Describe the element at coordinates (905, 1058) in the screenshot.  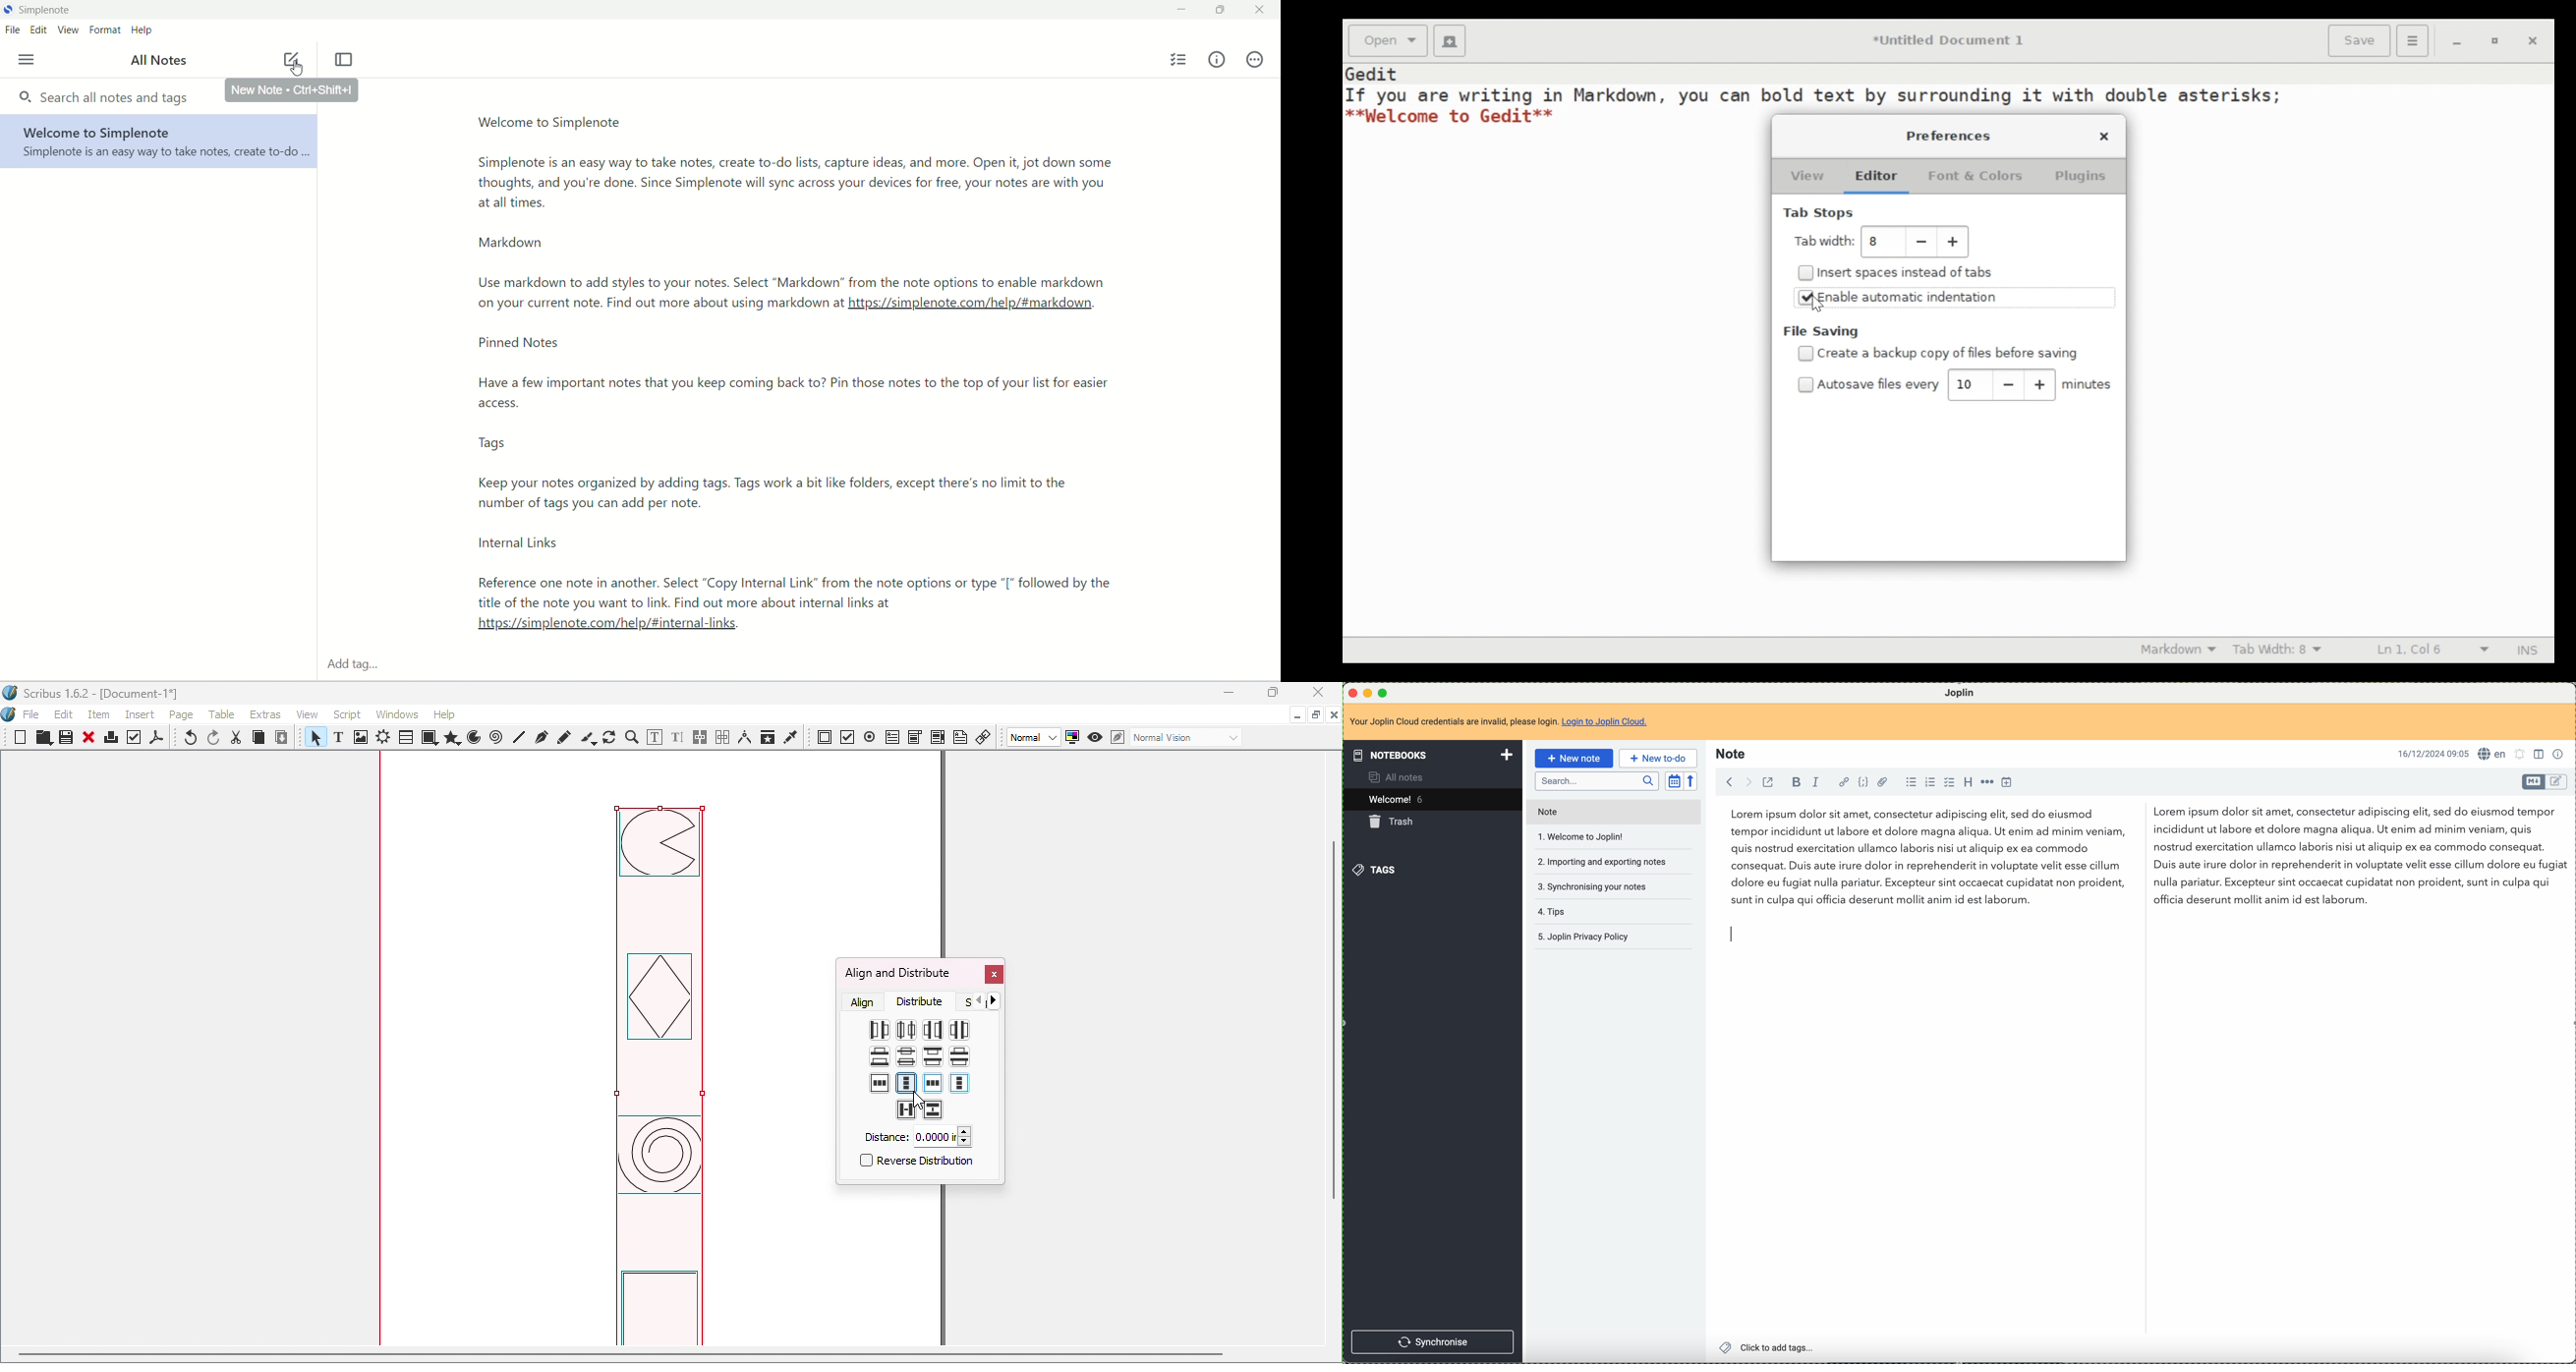
I see `Distribute centers equidistantly vertically` at that location.